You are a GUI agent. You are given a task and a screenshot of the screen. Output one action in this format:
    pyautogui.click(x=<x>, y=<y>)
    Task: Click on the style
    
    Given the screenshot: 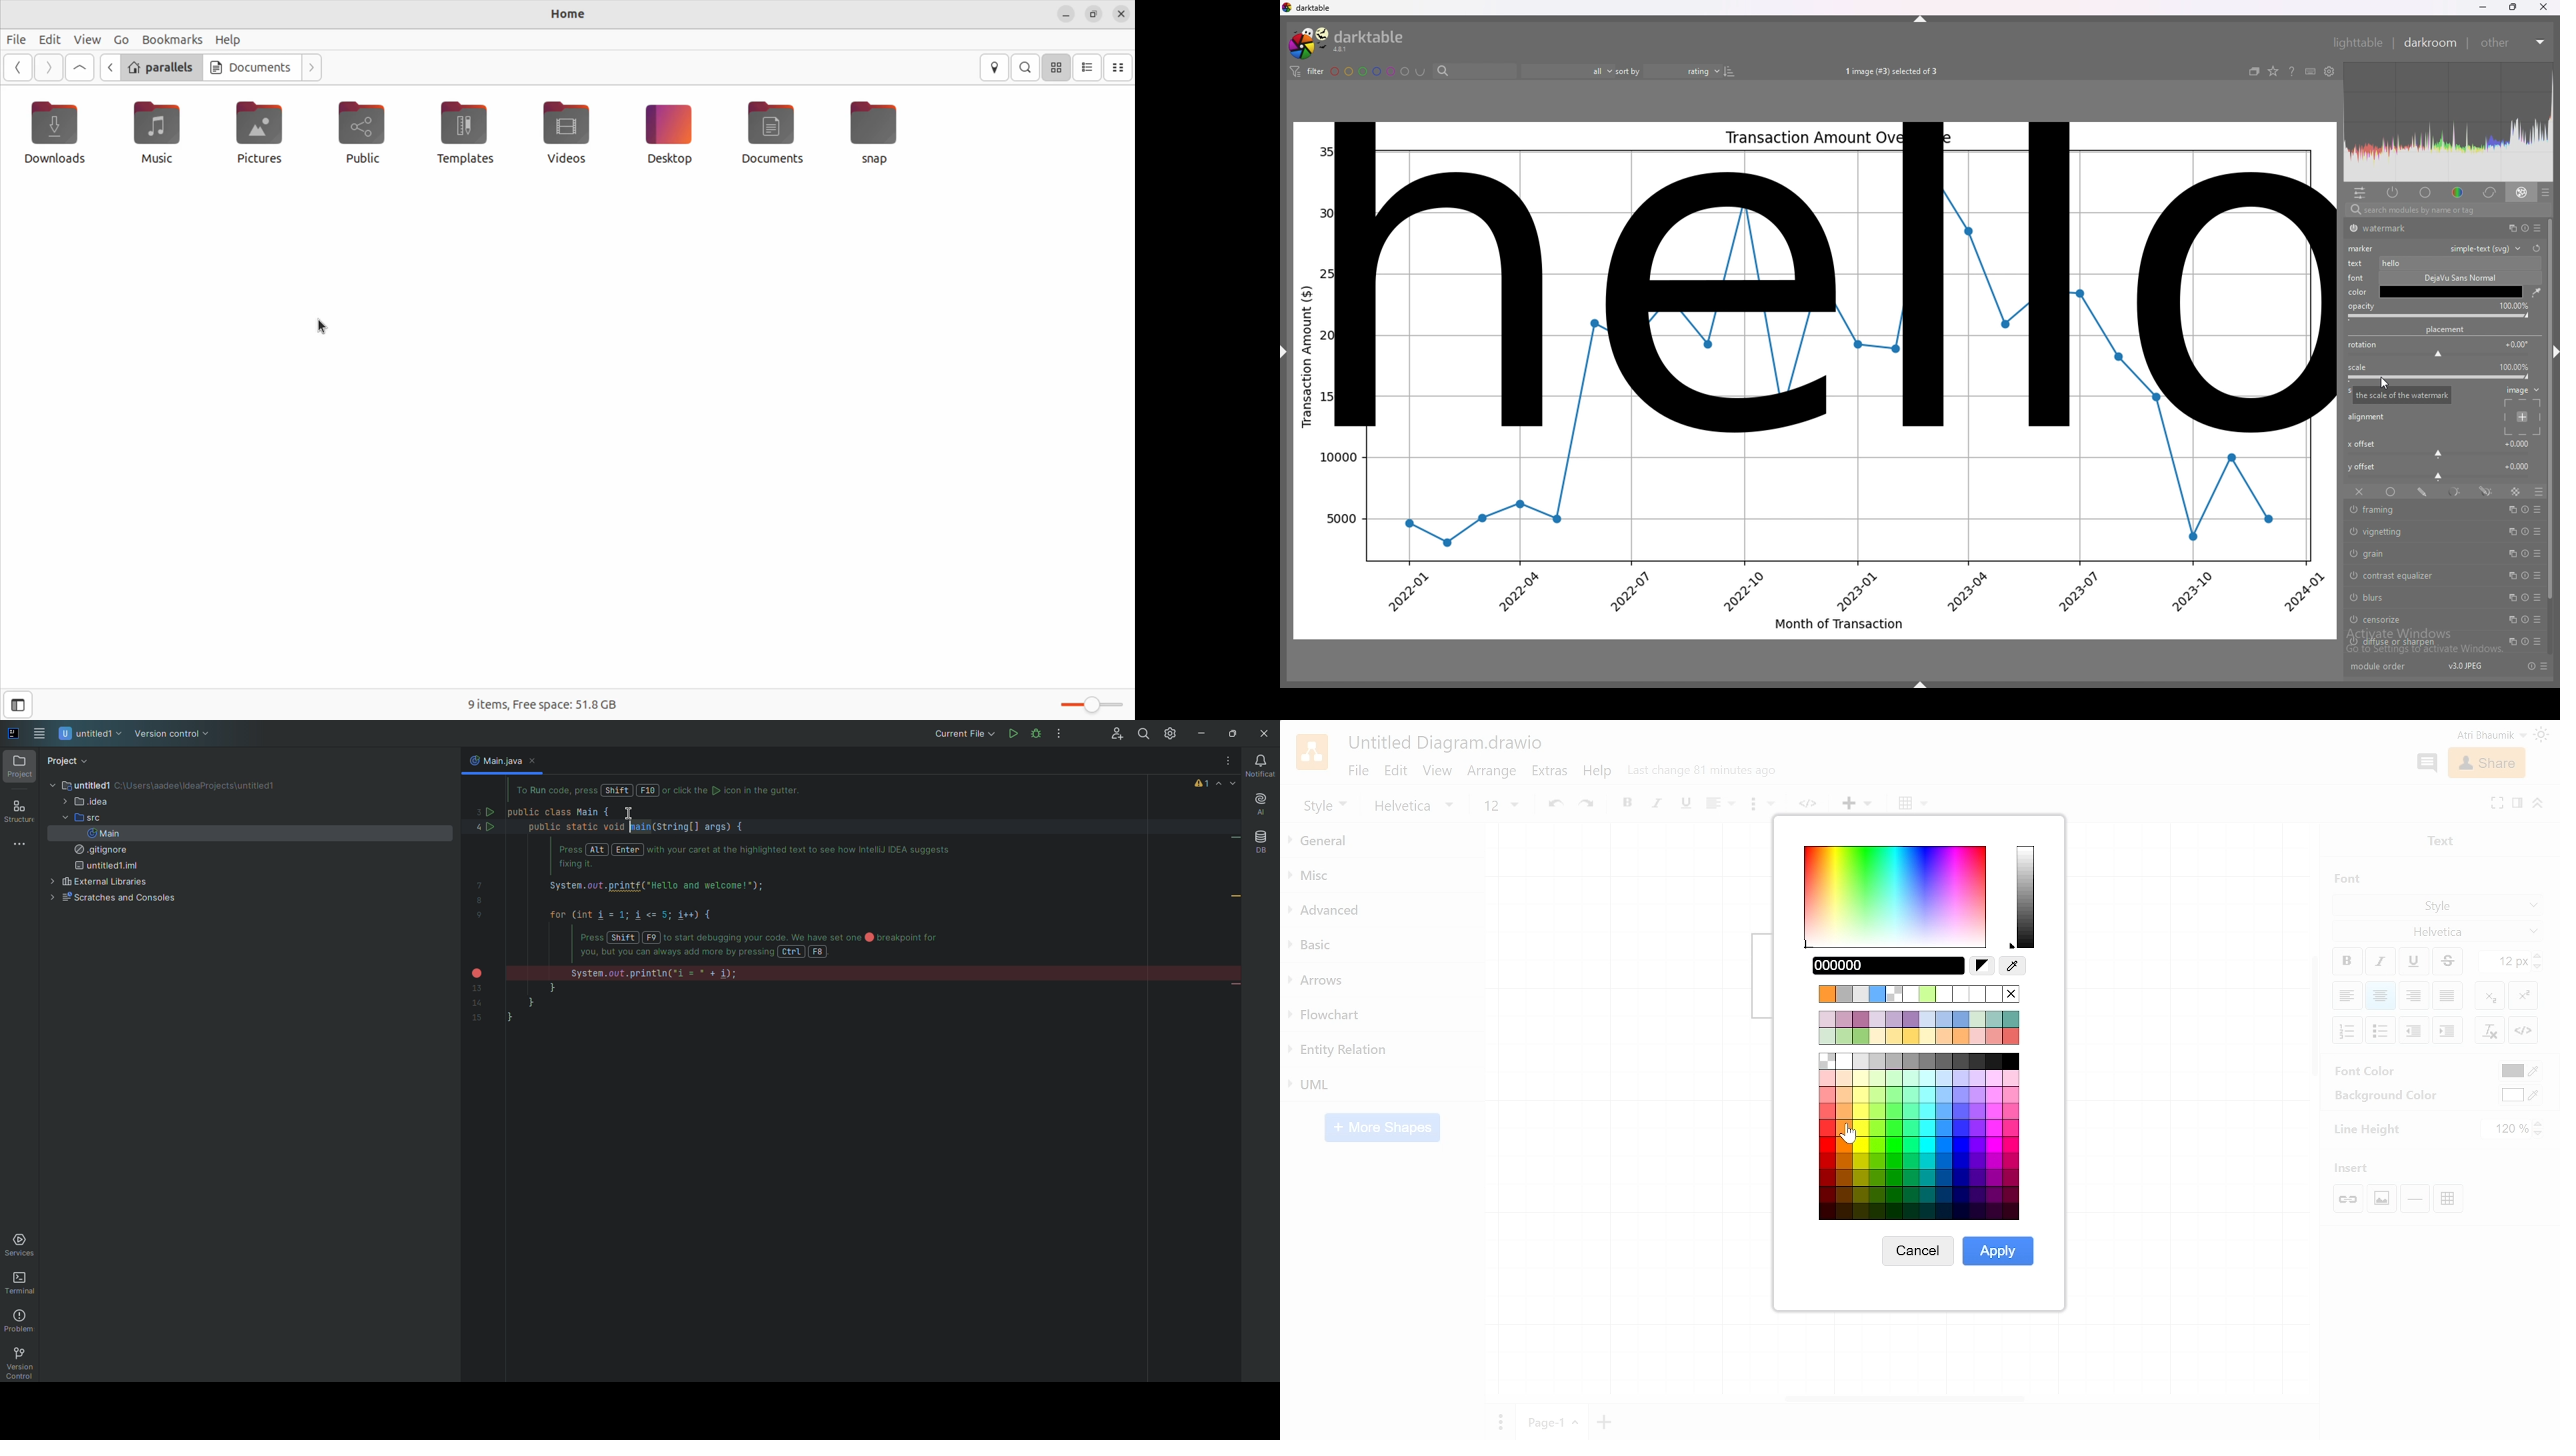 What is the action you would take?
    pyautogui.click(x=1325, y=805)
    